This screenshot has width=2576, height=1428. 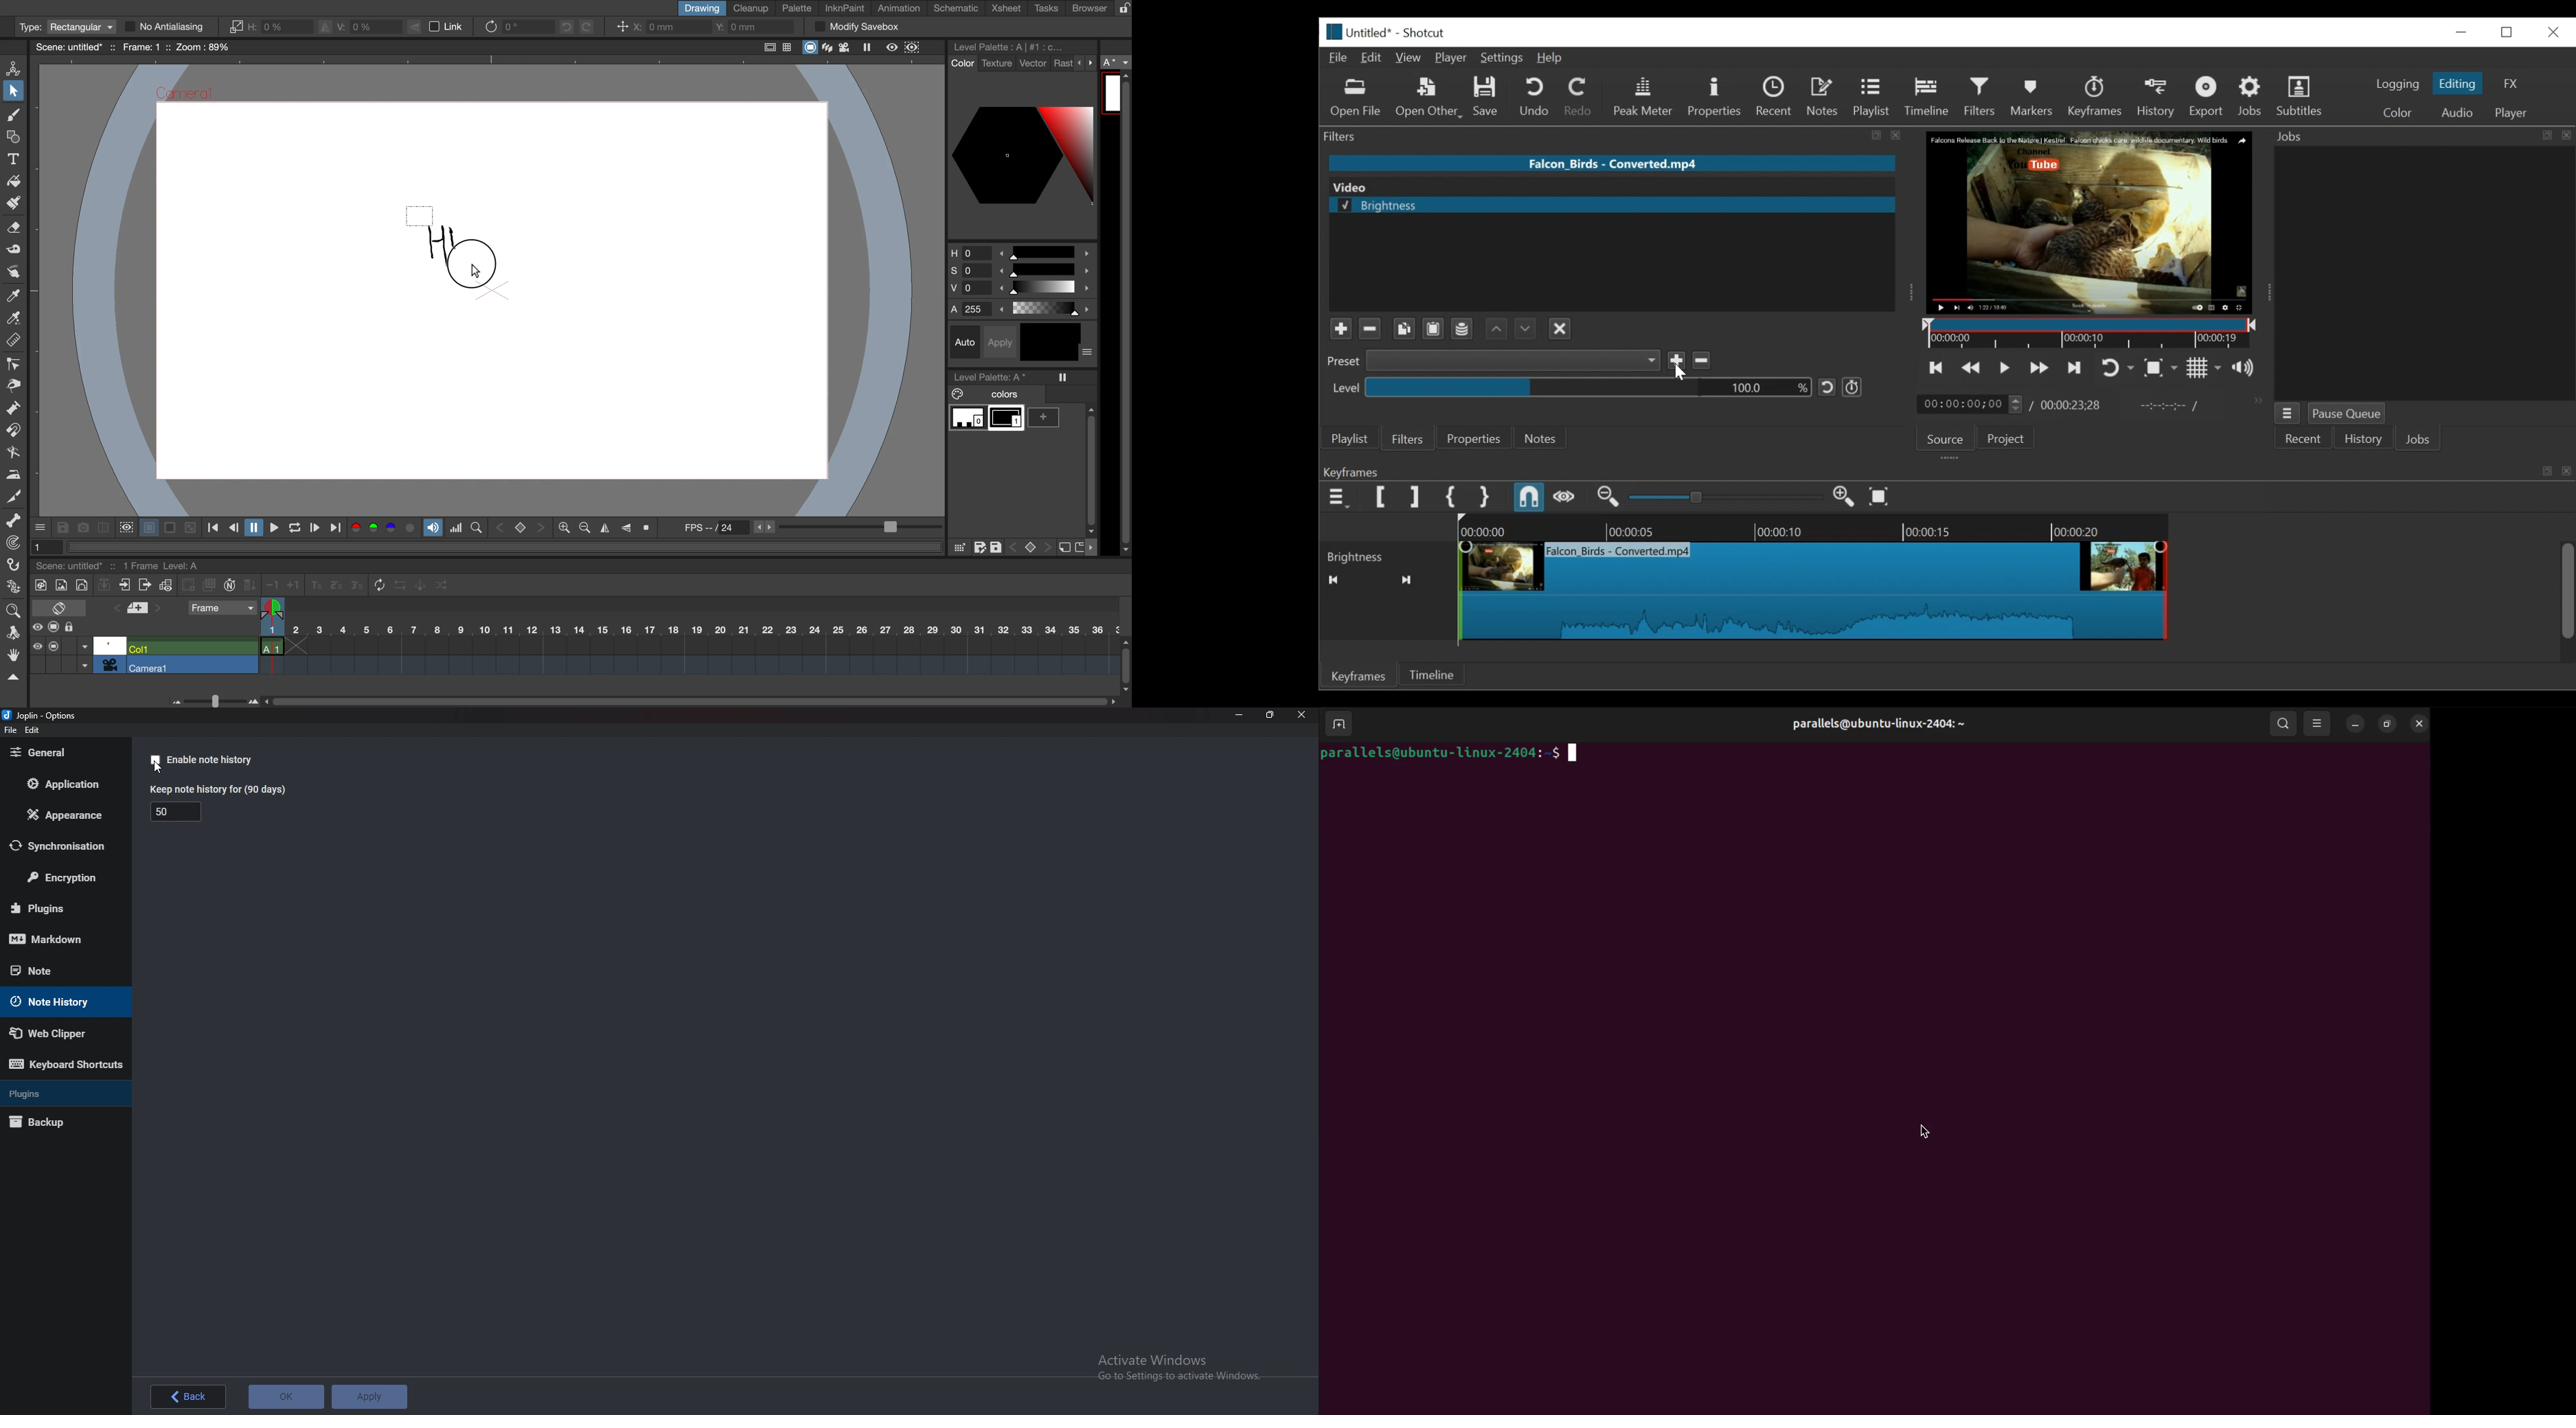 What do you see at coordinates (2397, 85) in the screenshot?
I see `logging` at bounding box center [2397, 85].